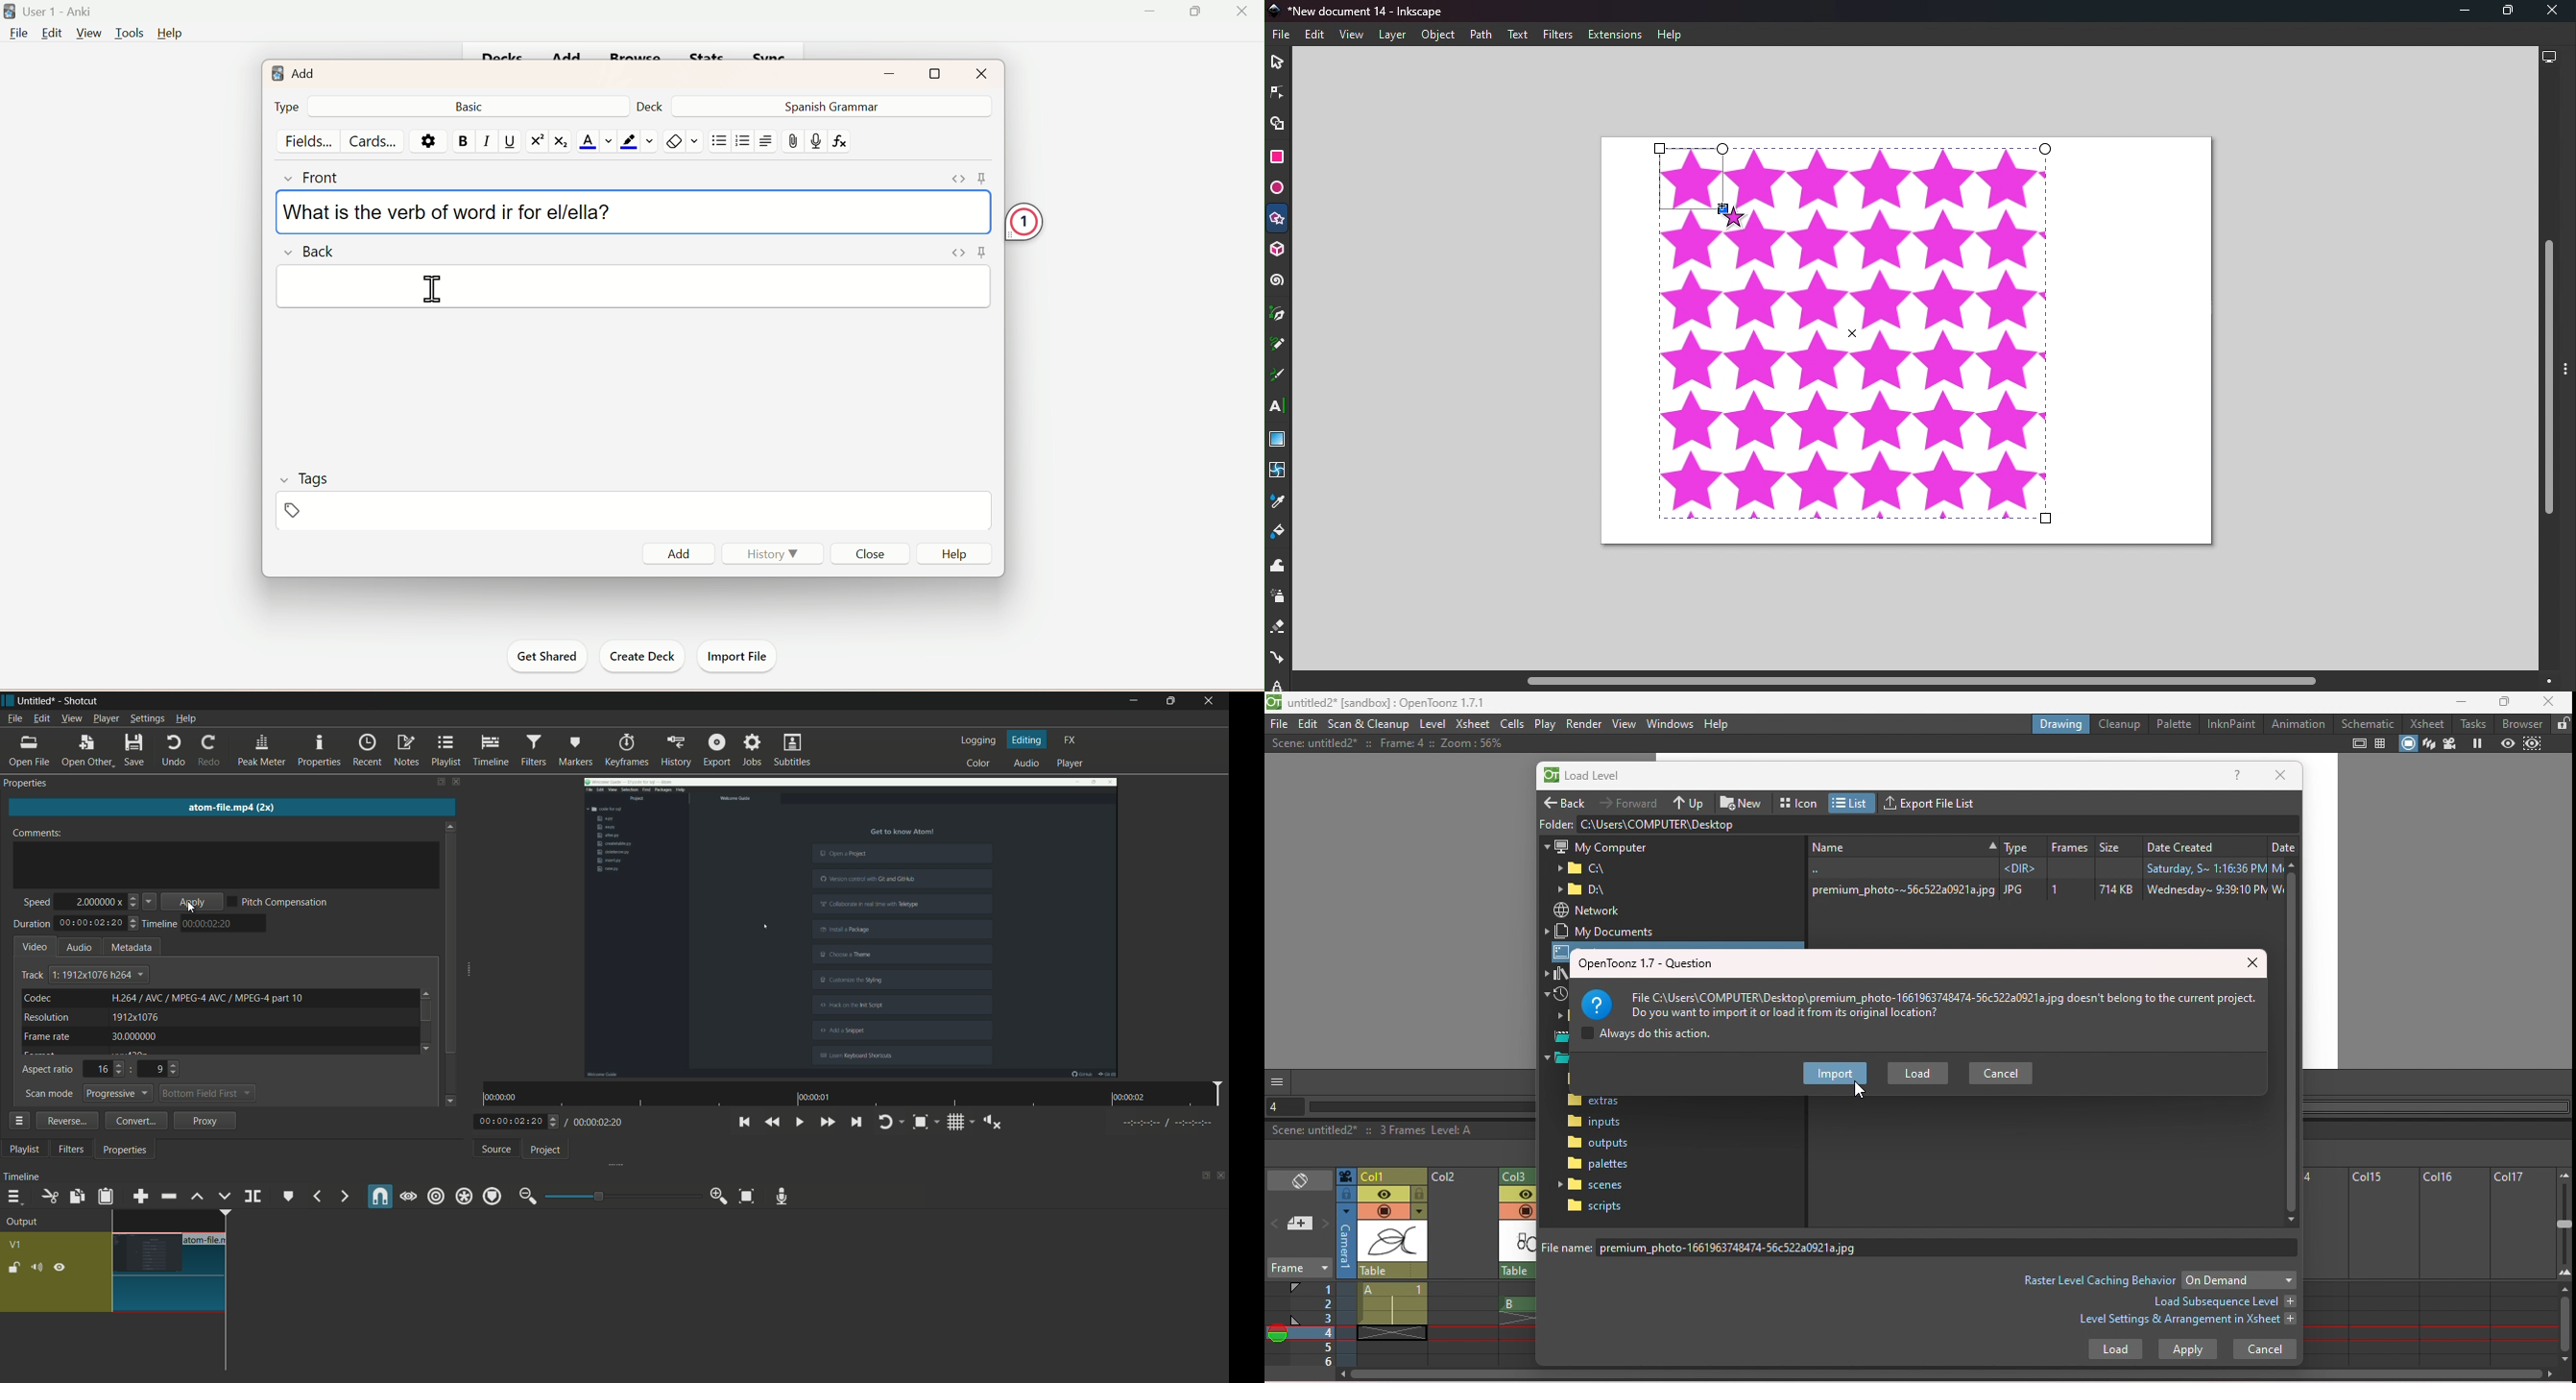 This screenshot has height=1400, width=2576. I want to click on Palettes, so click(1600, 1164).